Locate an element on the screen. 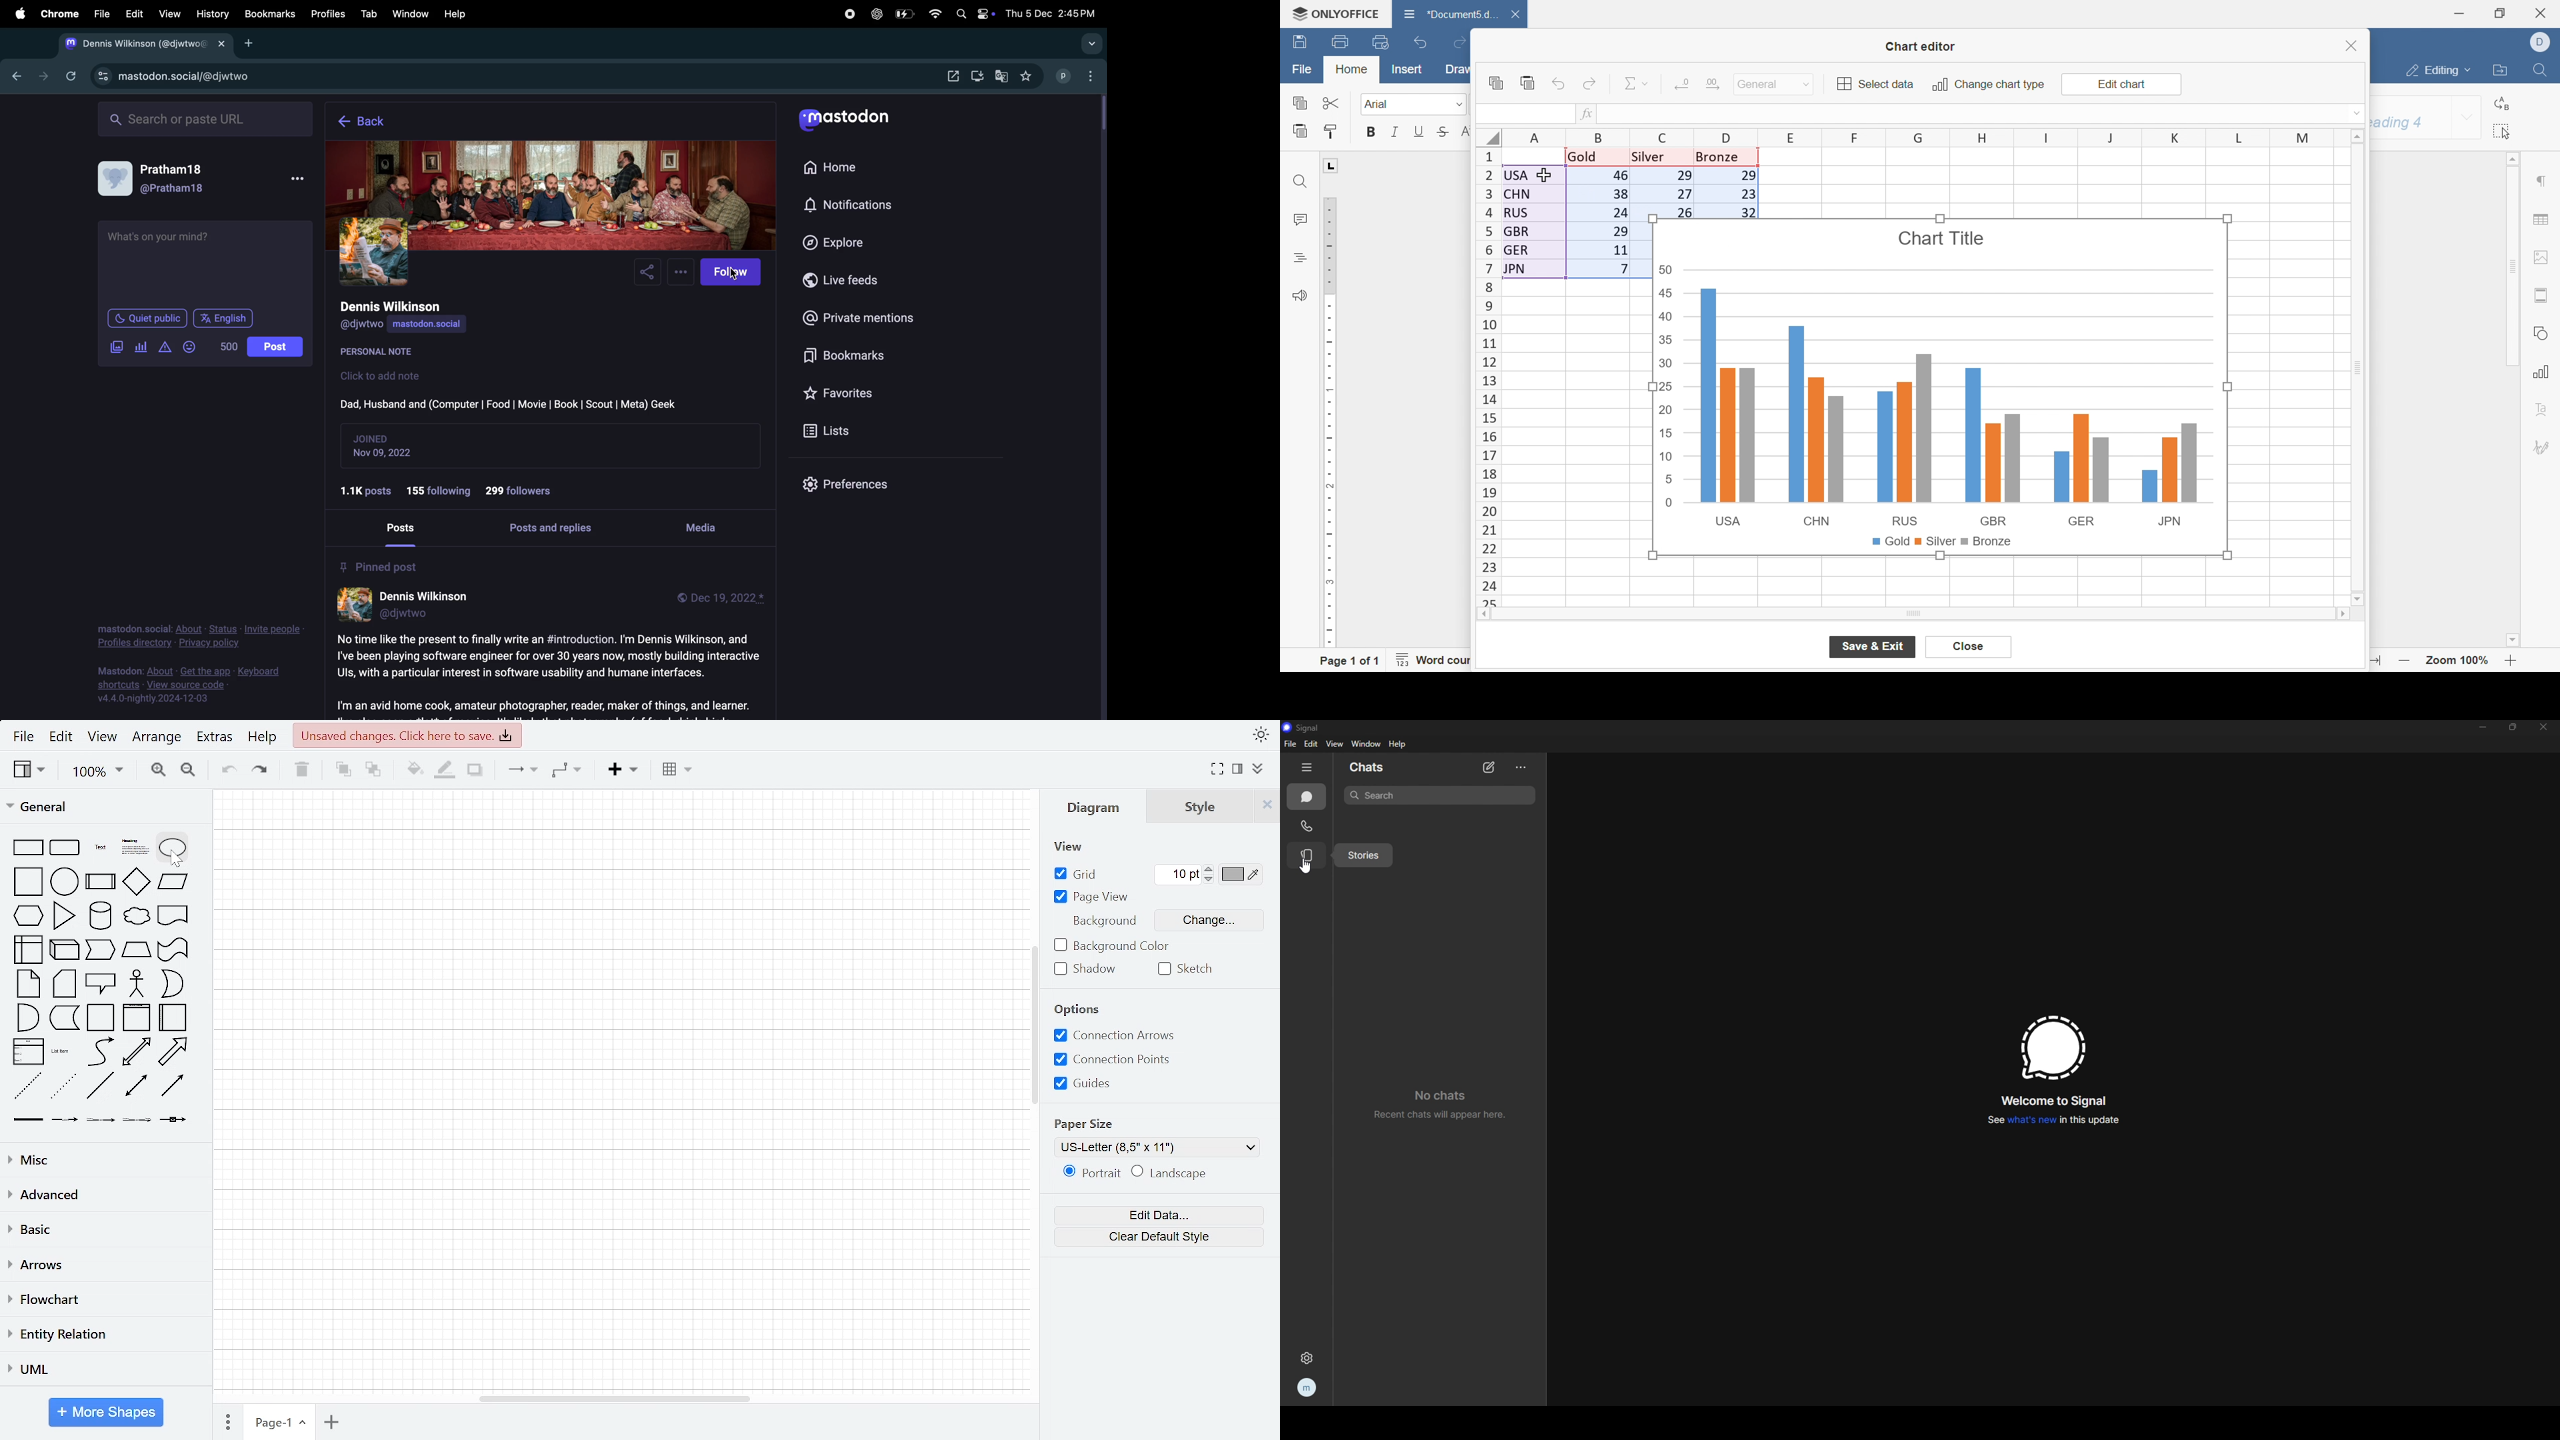 The height and width of the screenshot is (1456, 2576). cursor is located at coordinates (176, 860).